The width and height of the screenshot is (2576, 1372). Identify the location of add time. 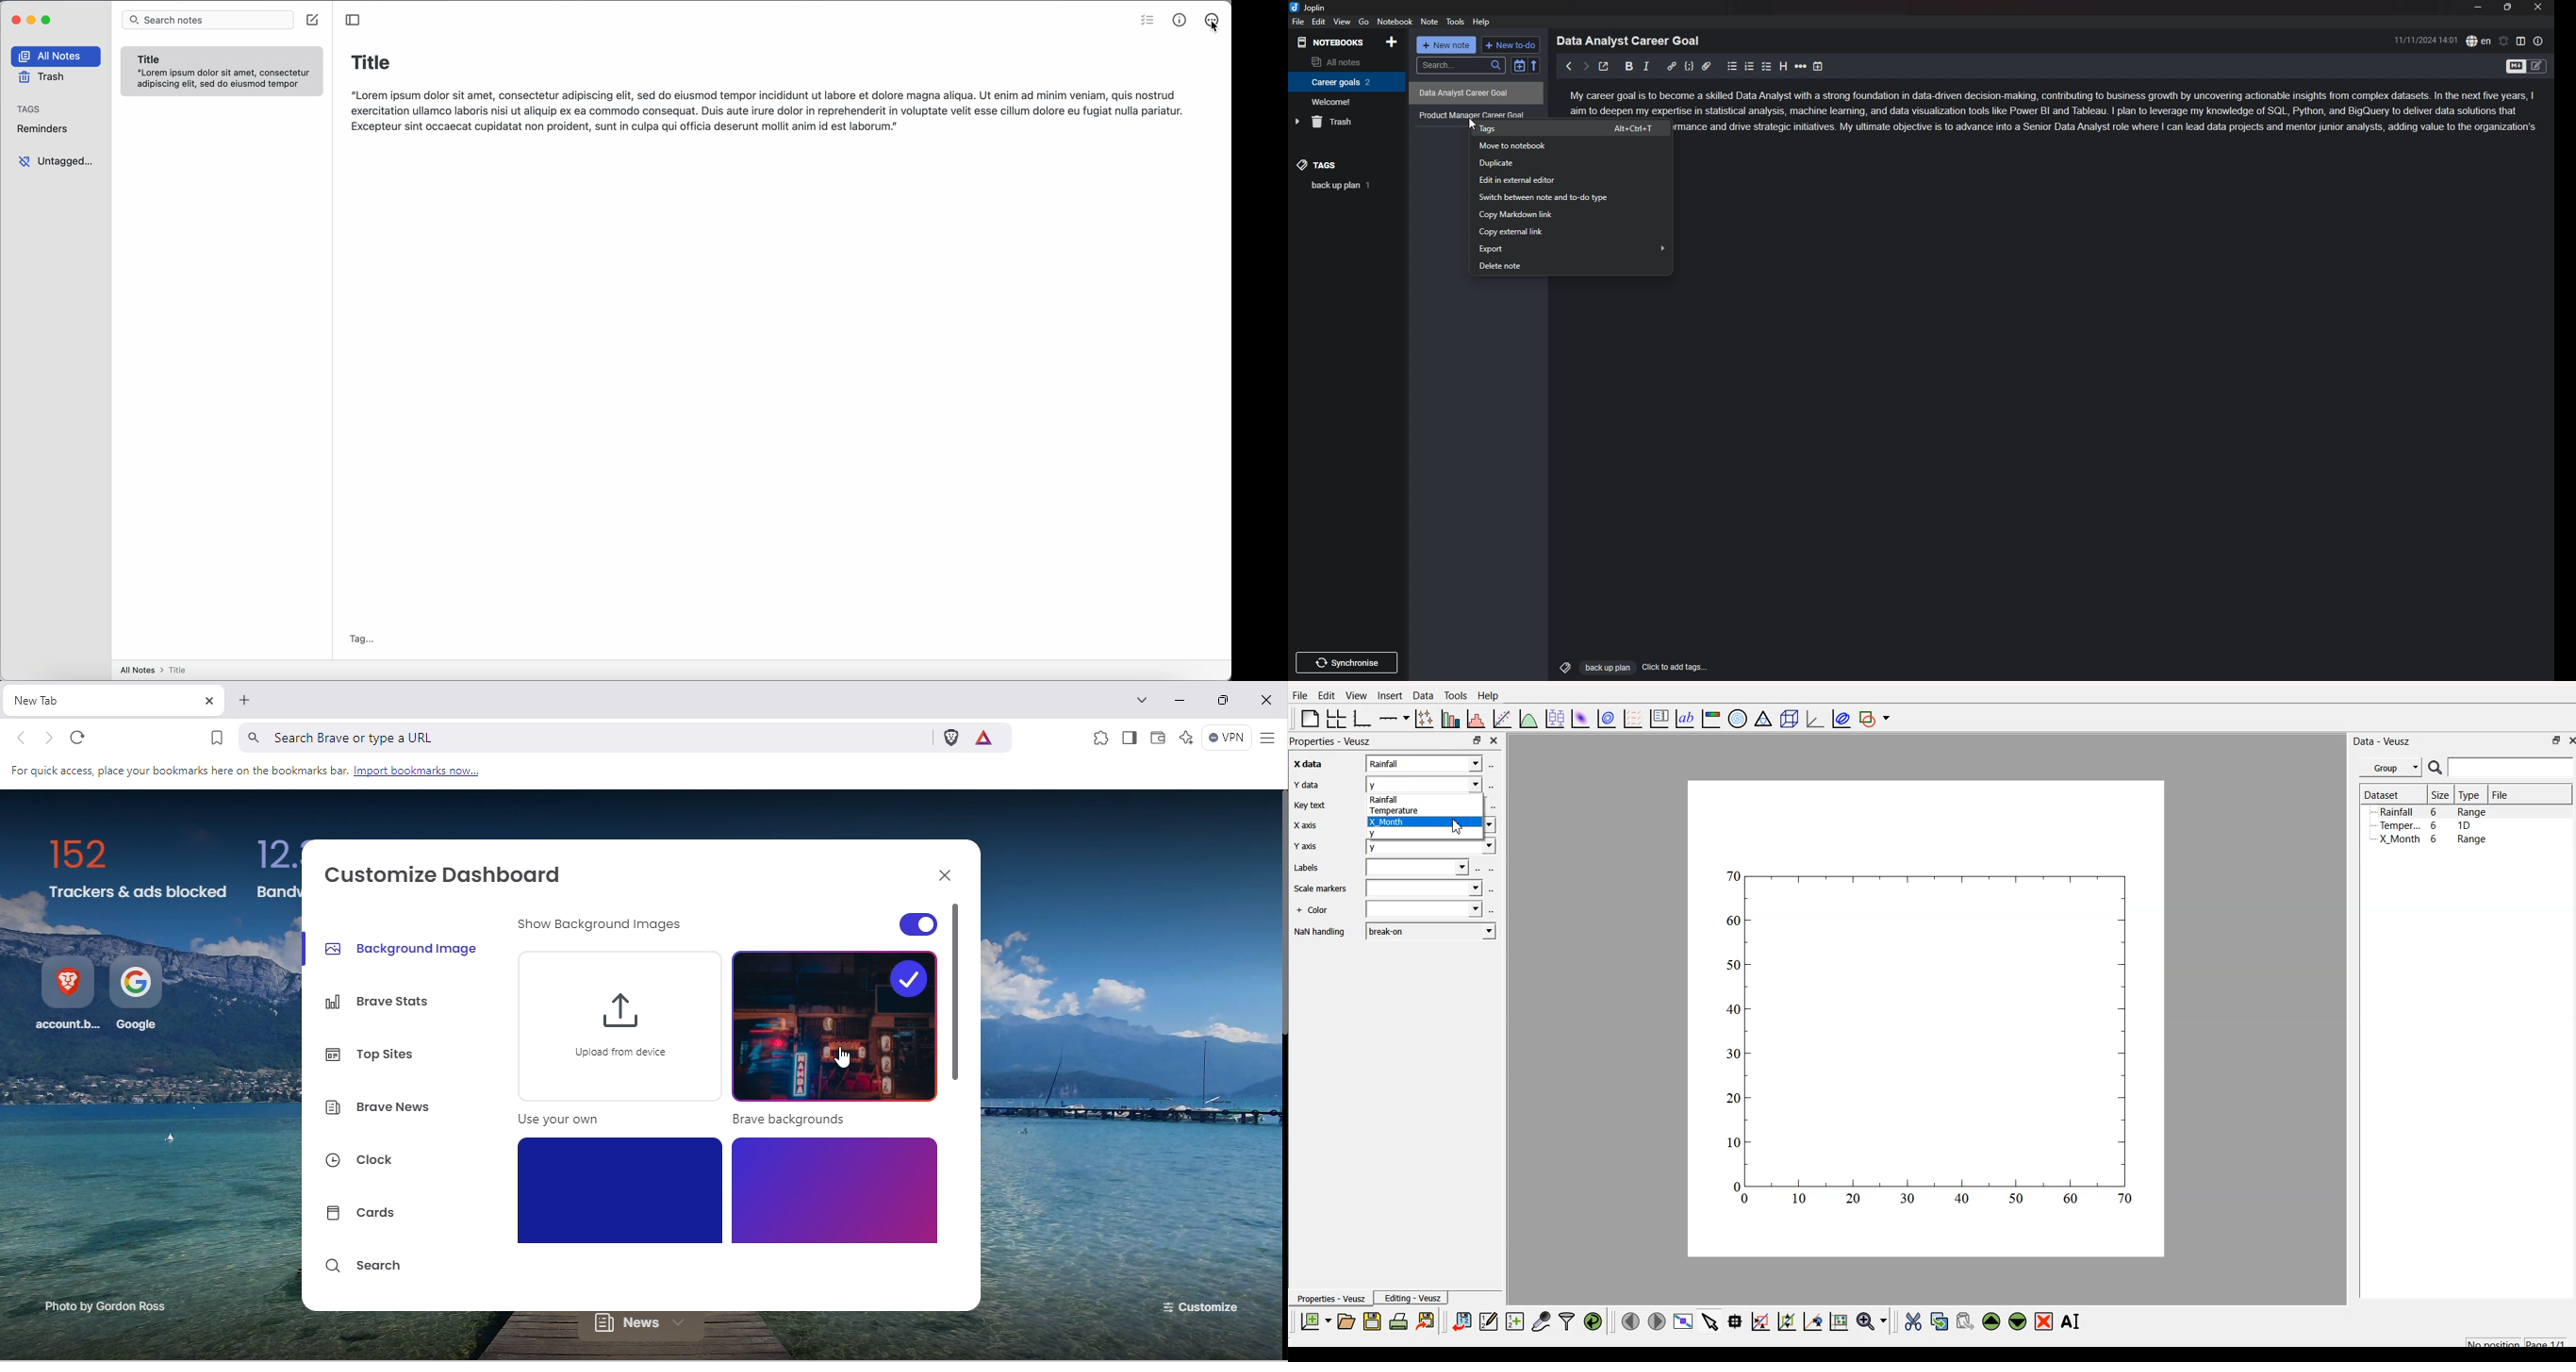
(1818, 67).